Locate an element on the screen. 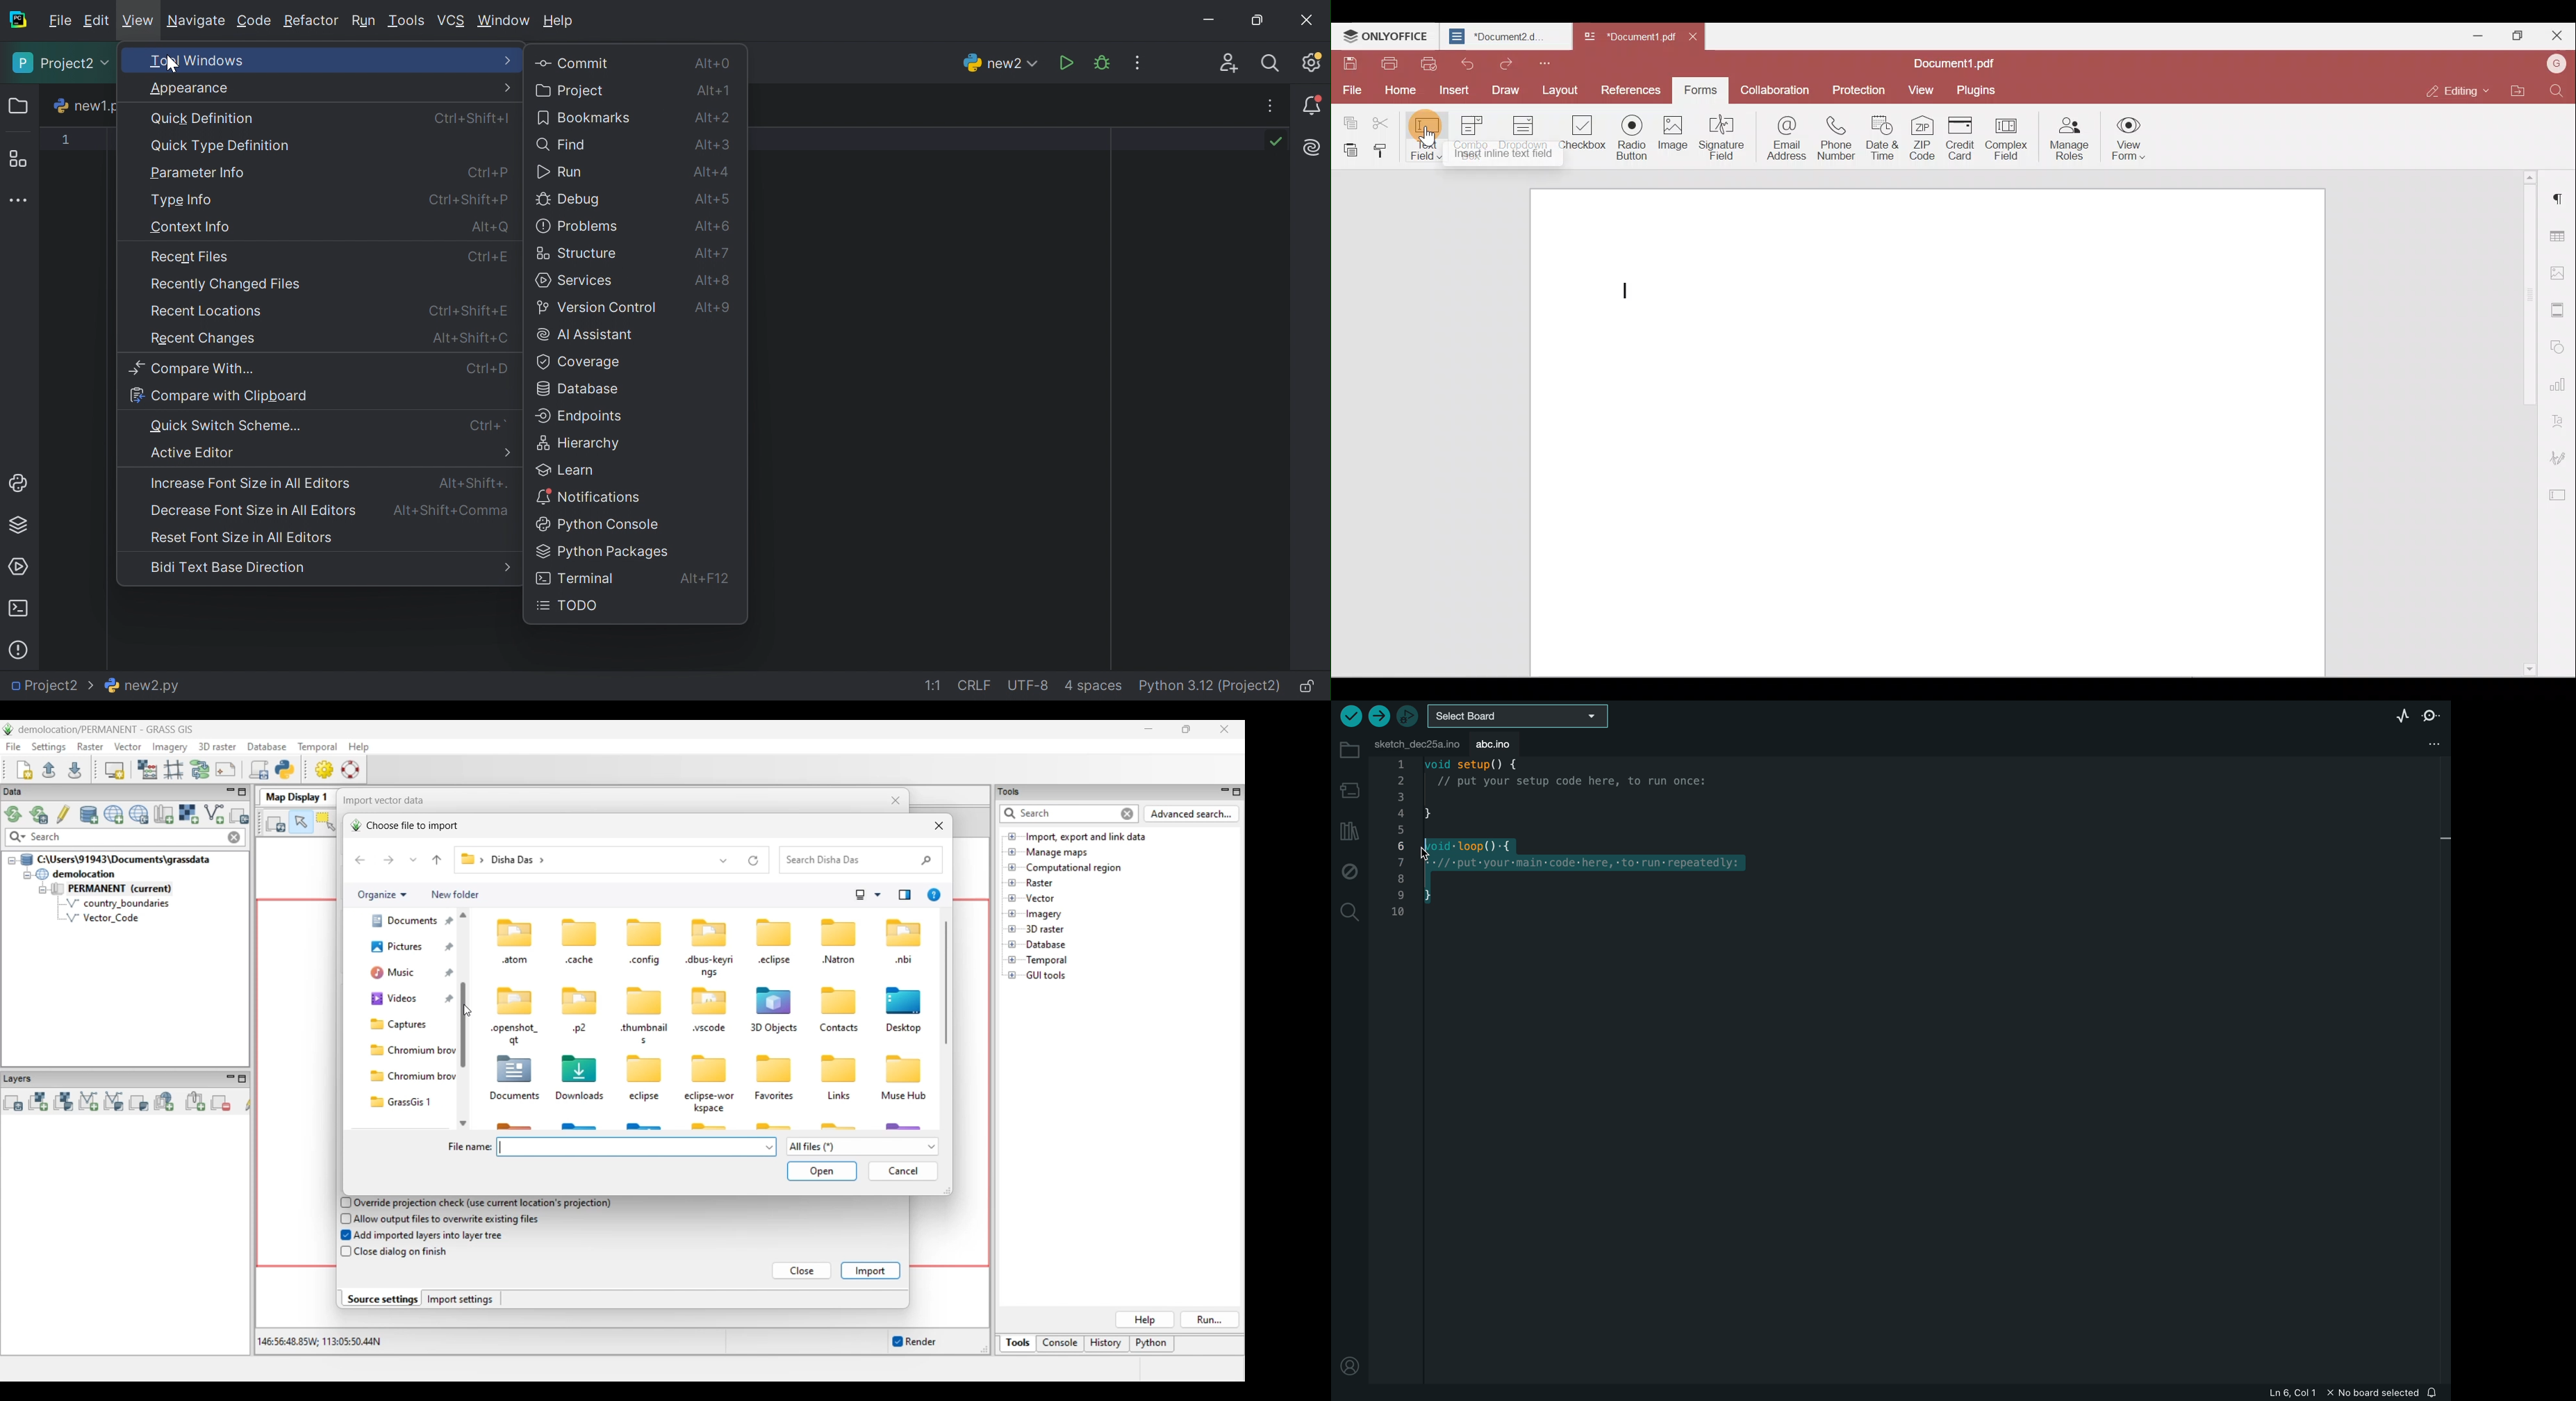 The image size is (2576, 1428). View is located at coordinates (138, 22).